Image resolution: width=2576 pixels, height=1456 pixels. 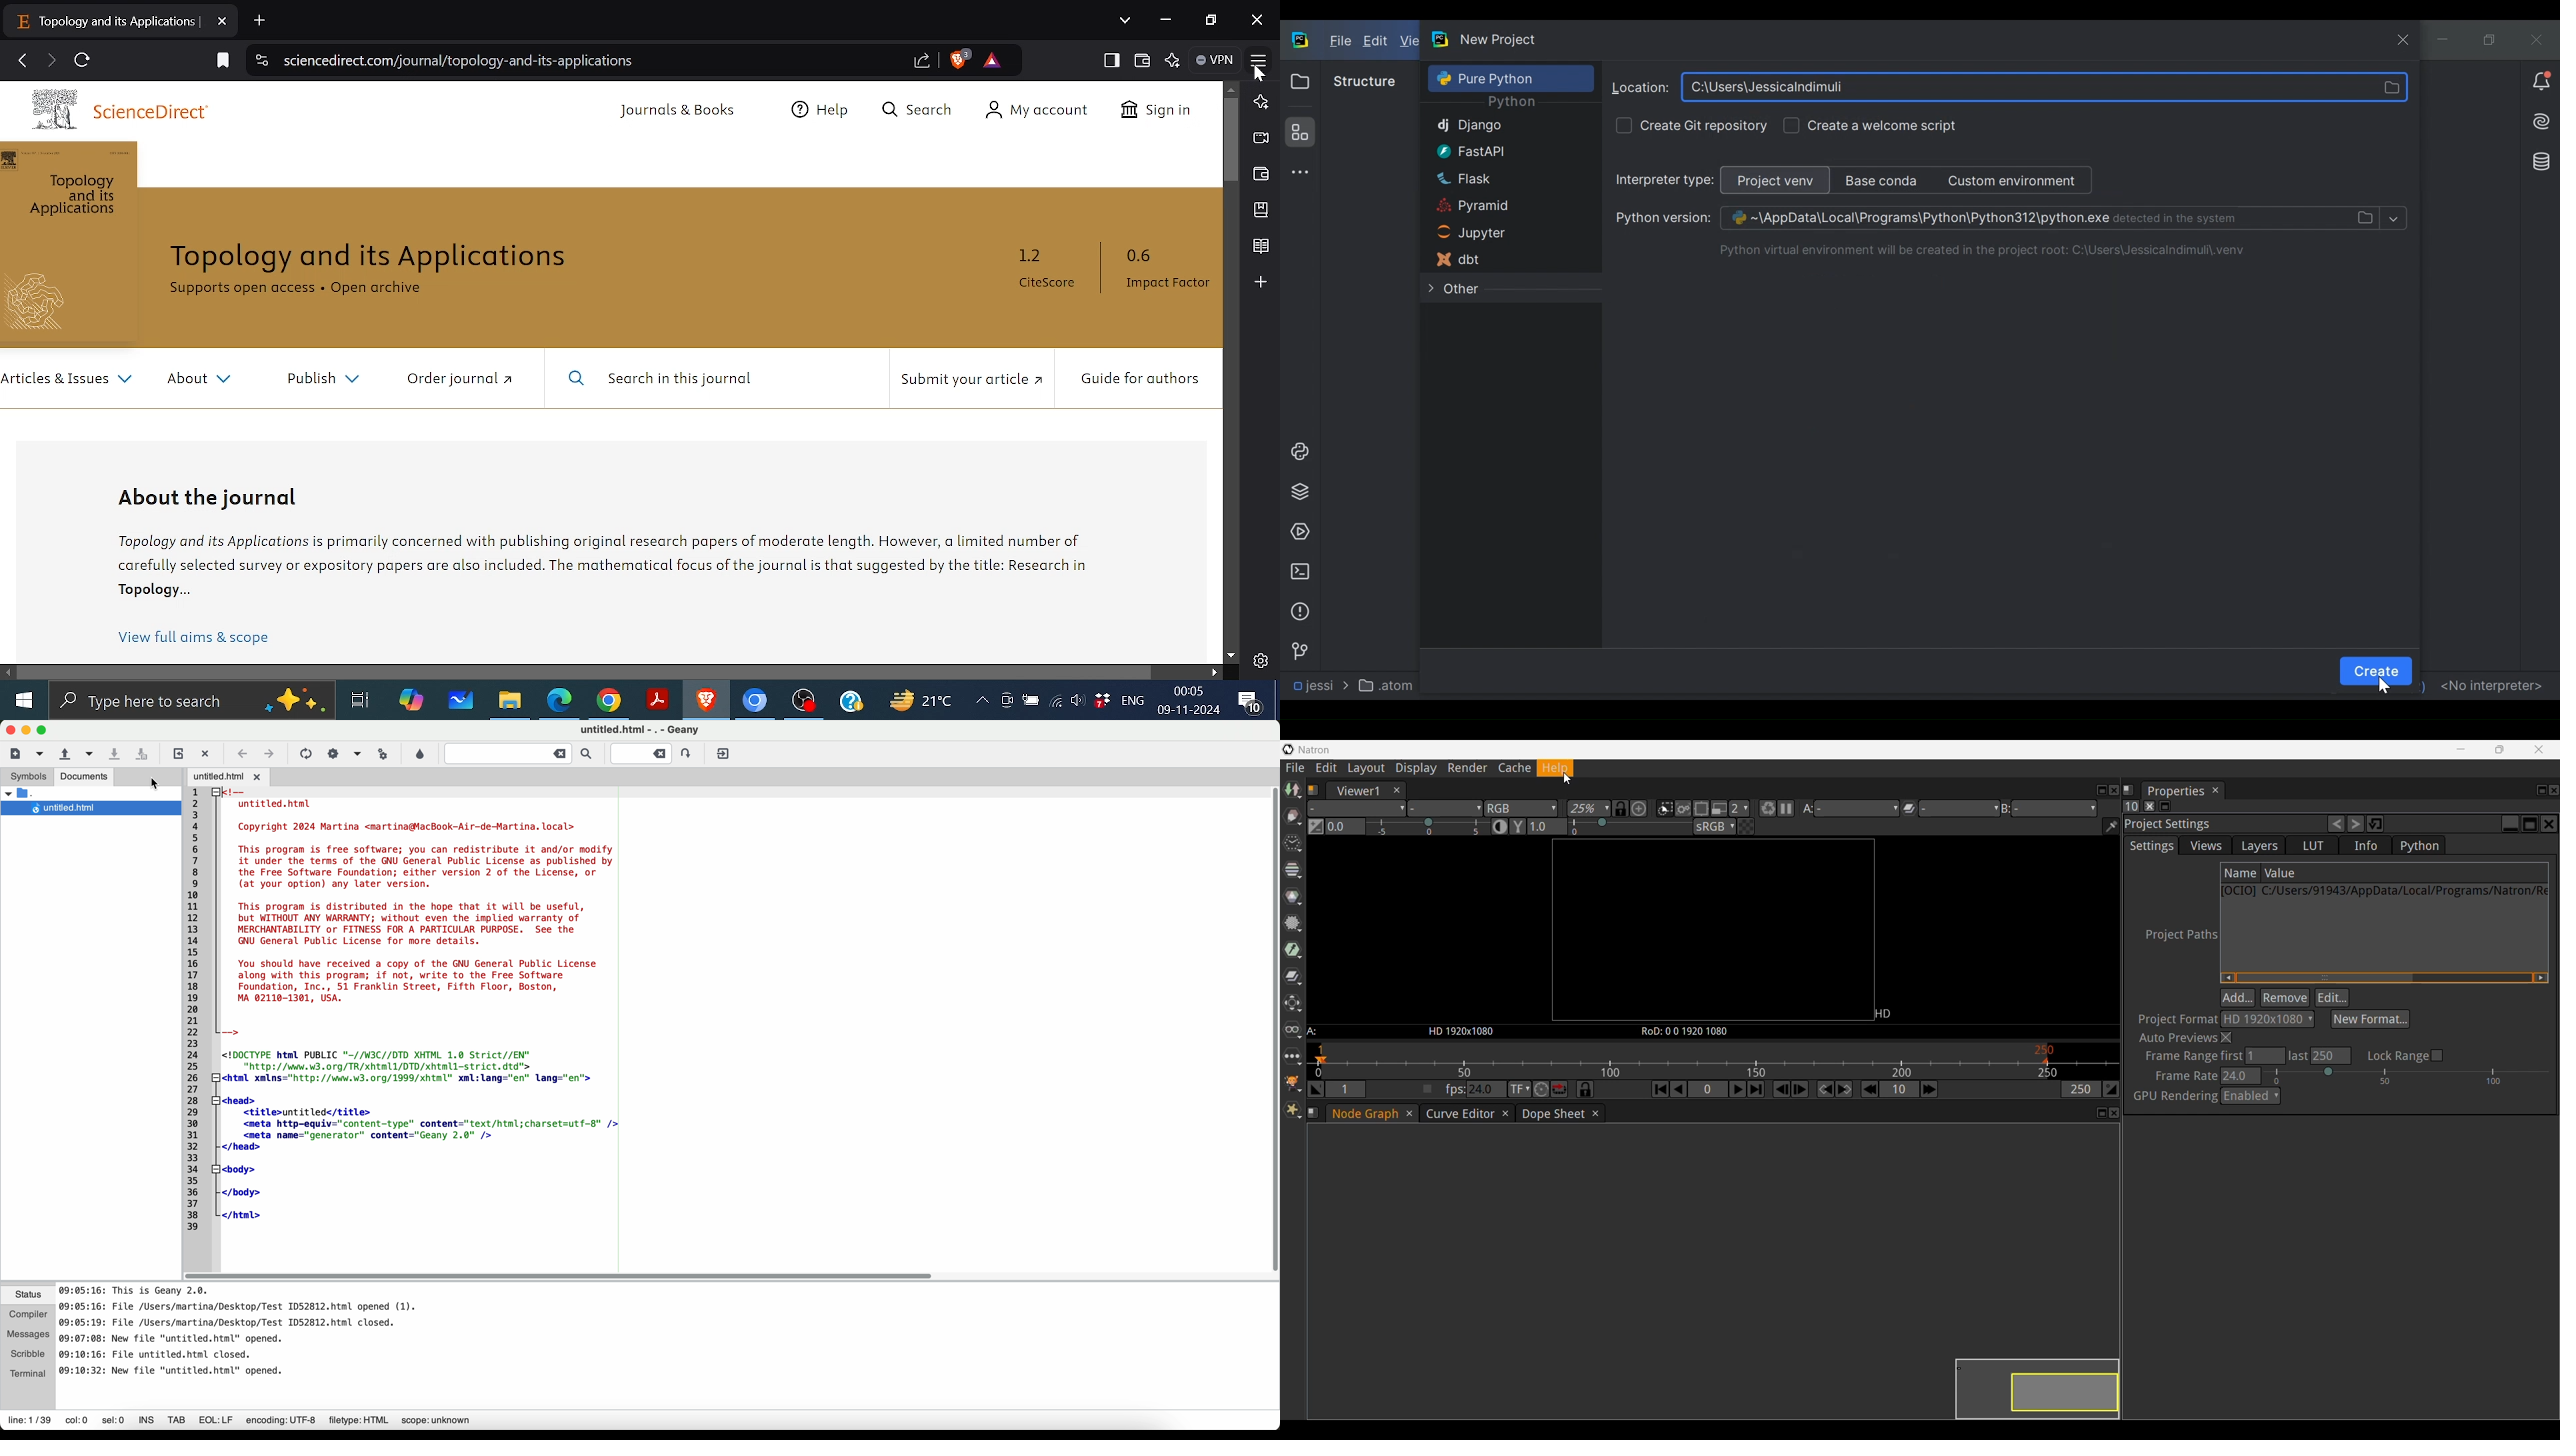 I want to click on 10, so click(x=1899, y=1089).